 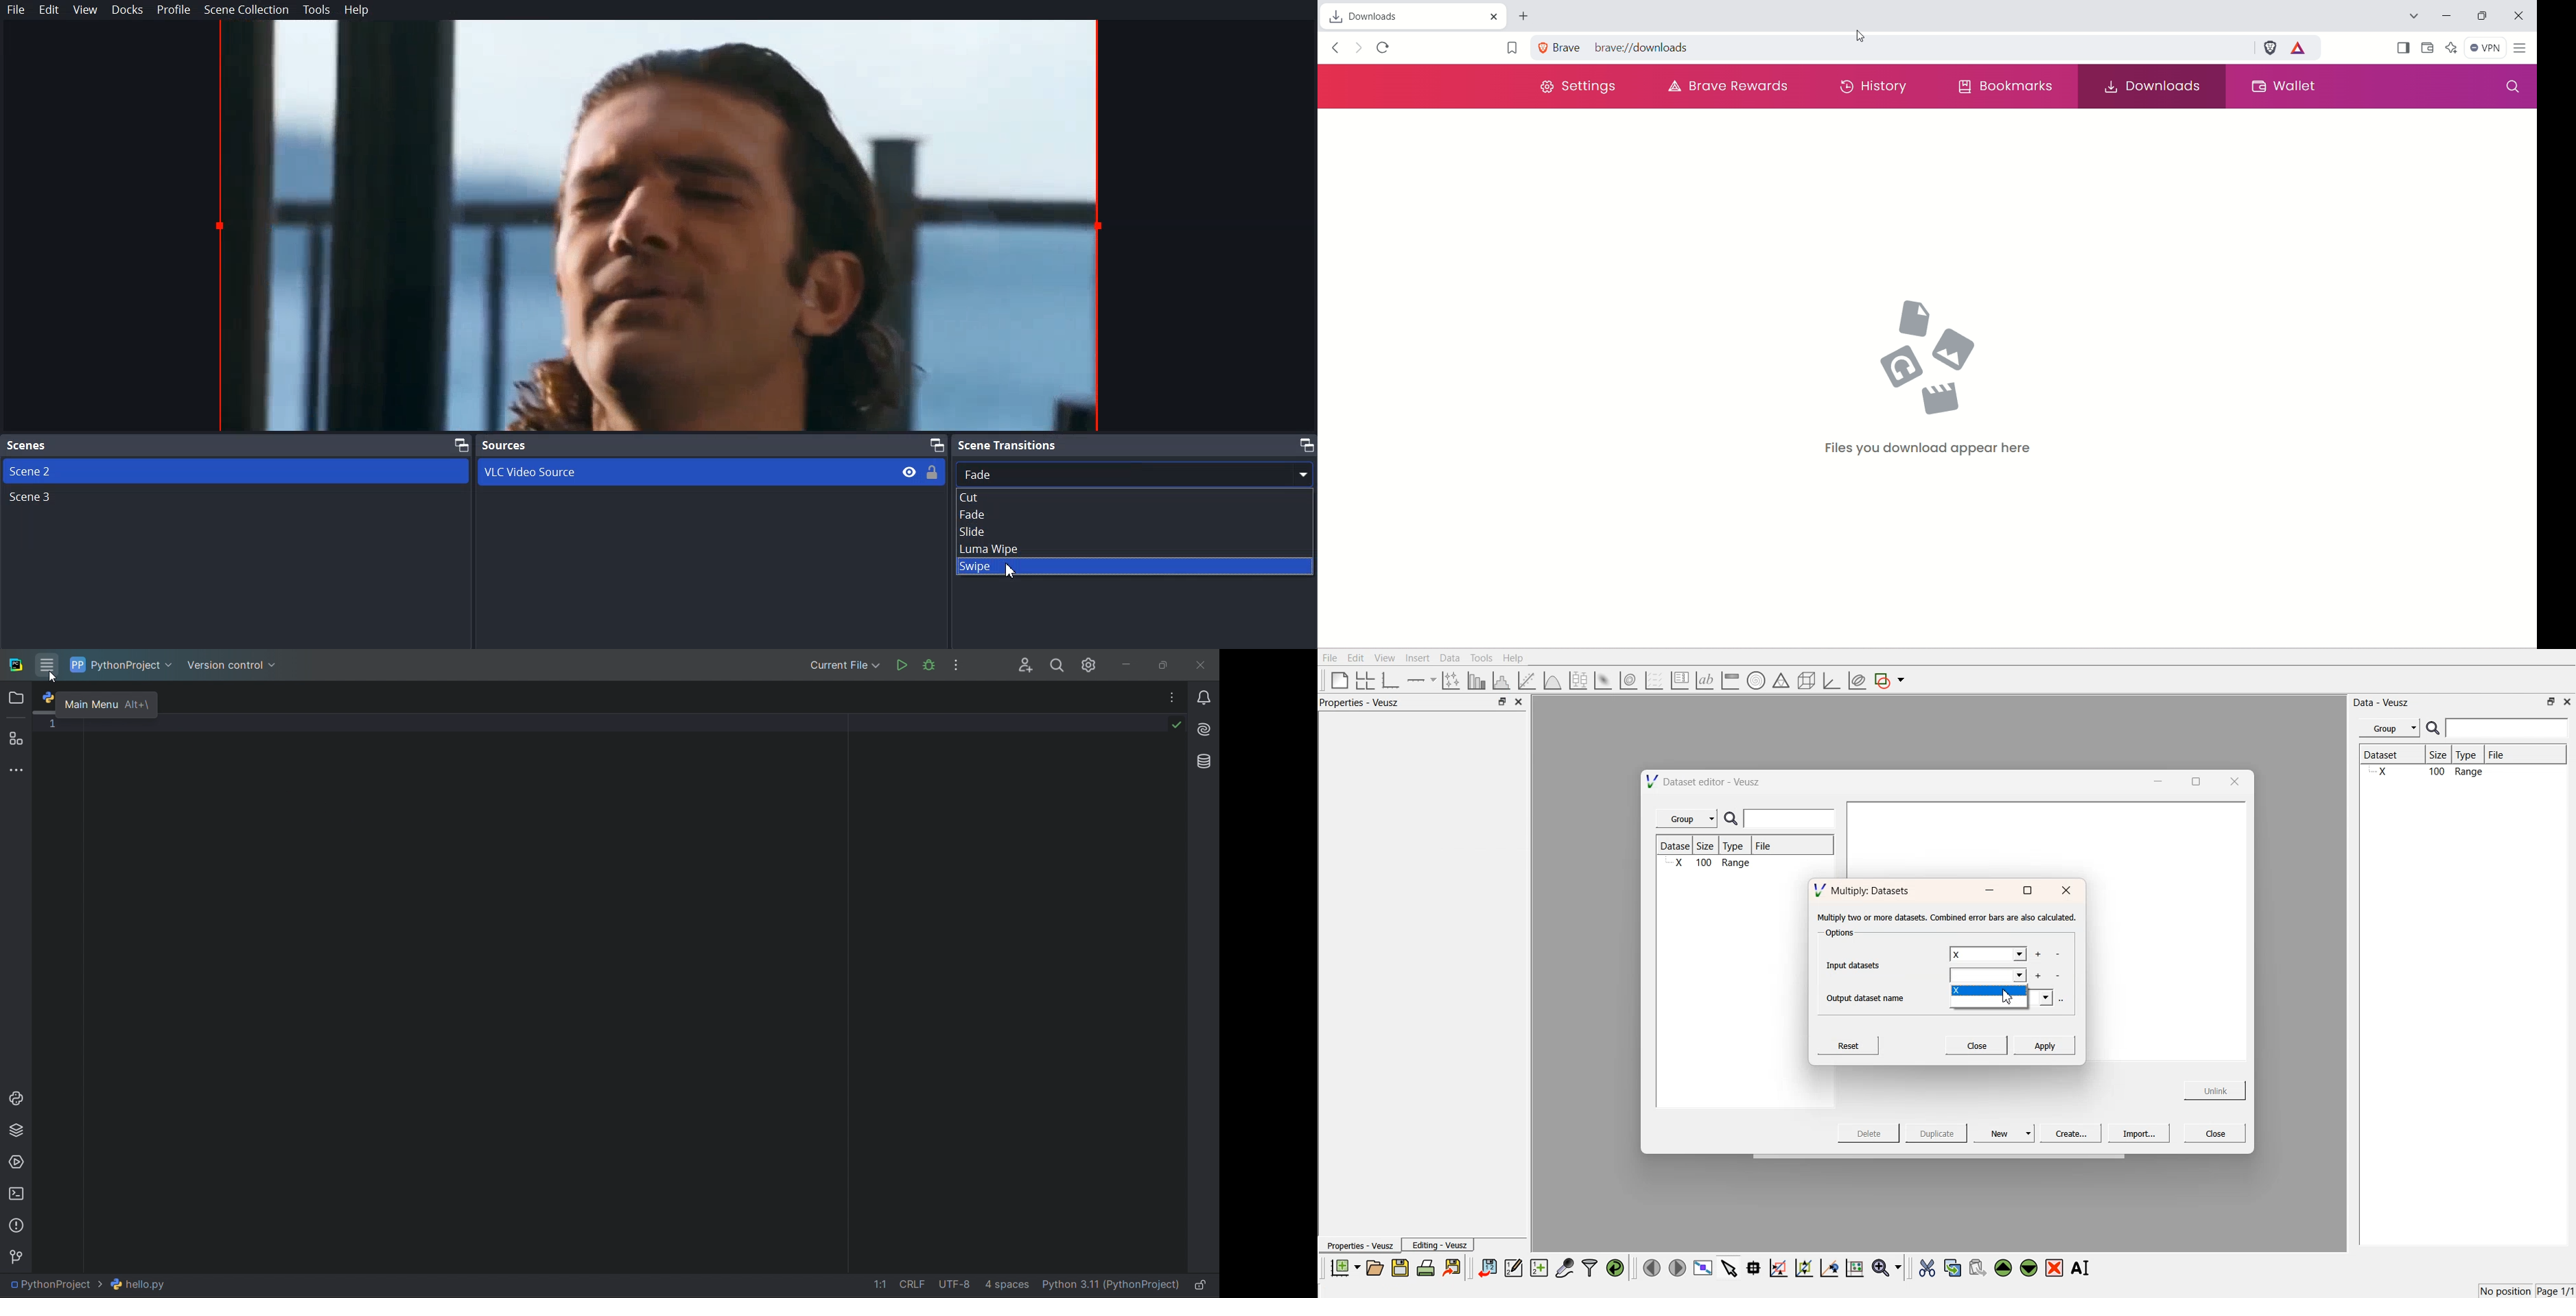 I want to click on Files you download appear here, so click(x=1943, y=451).